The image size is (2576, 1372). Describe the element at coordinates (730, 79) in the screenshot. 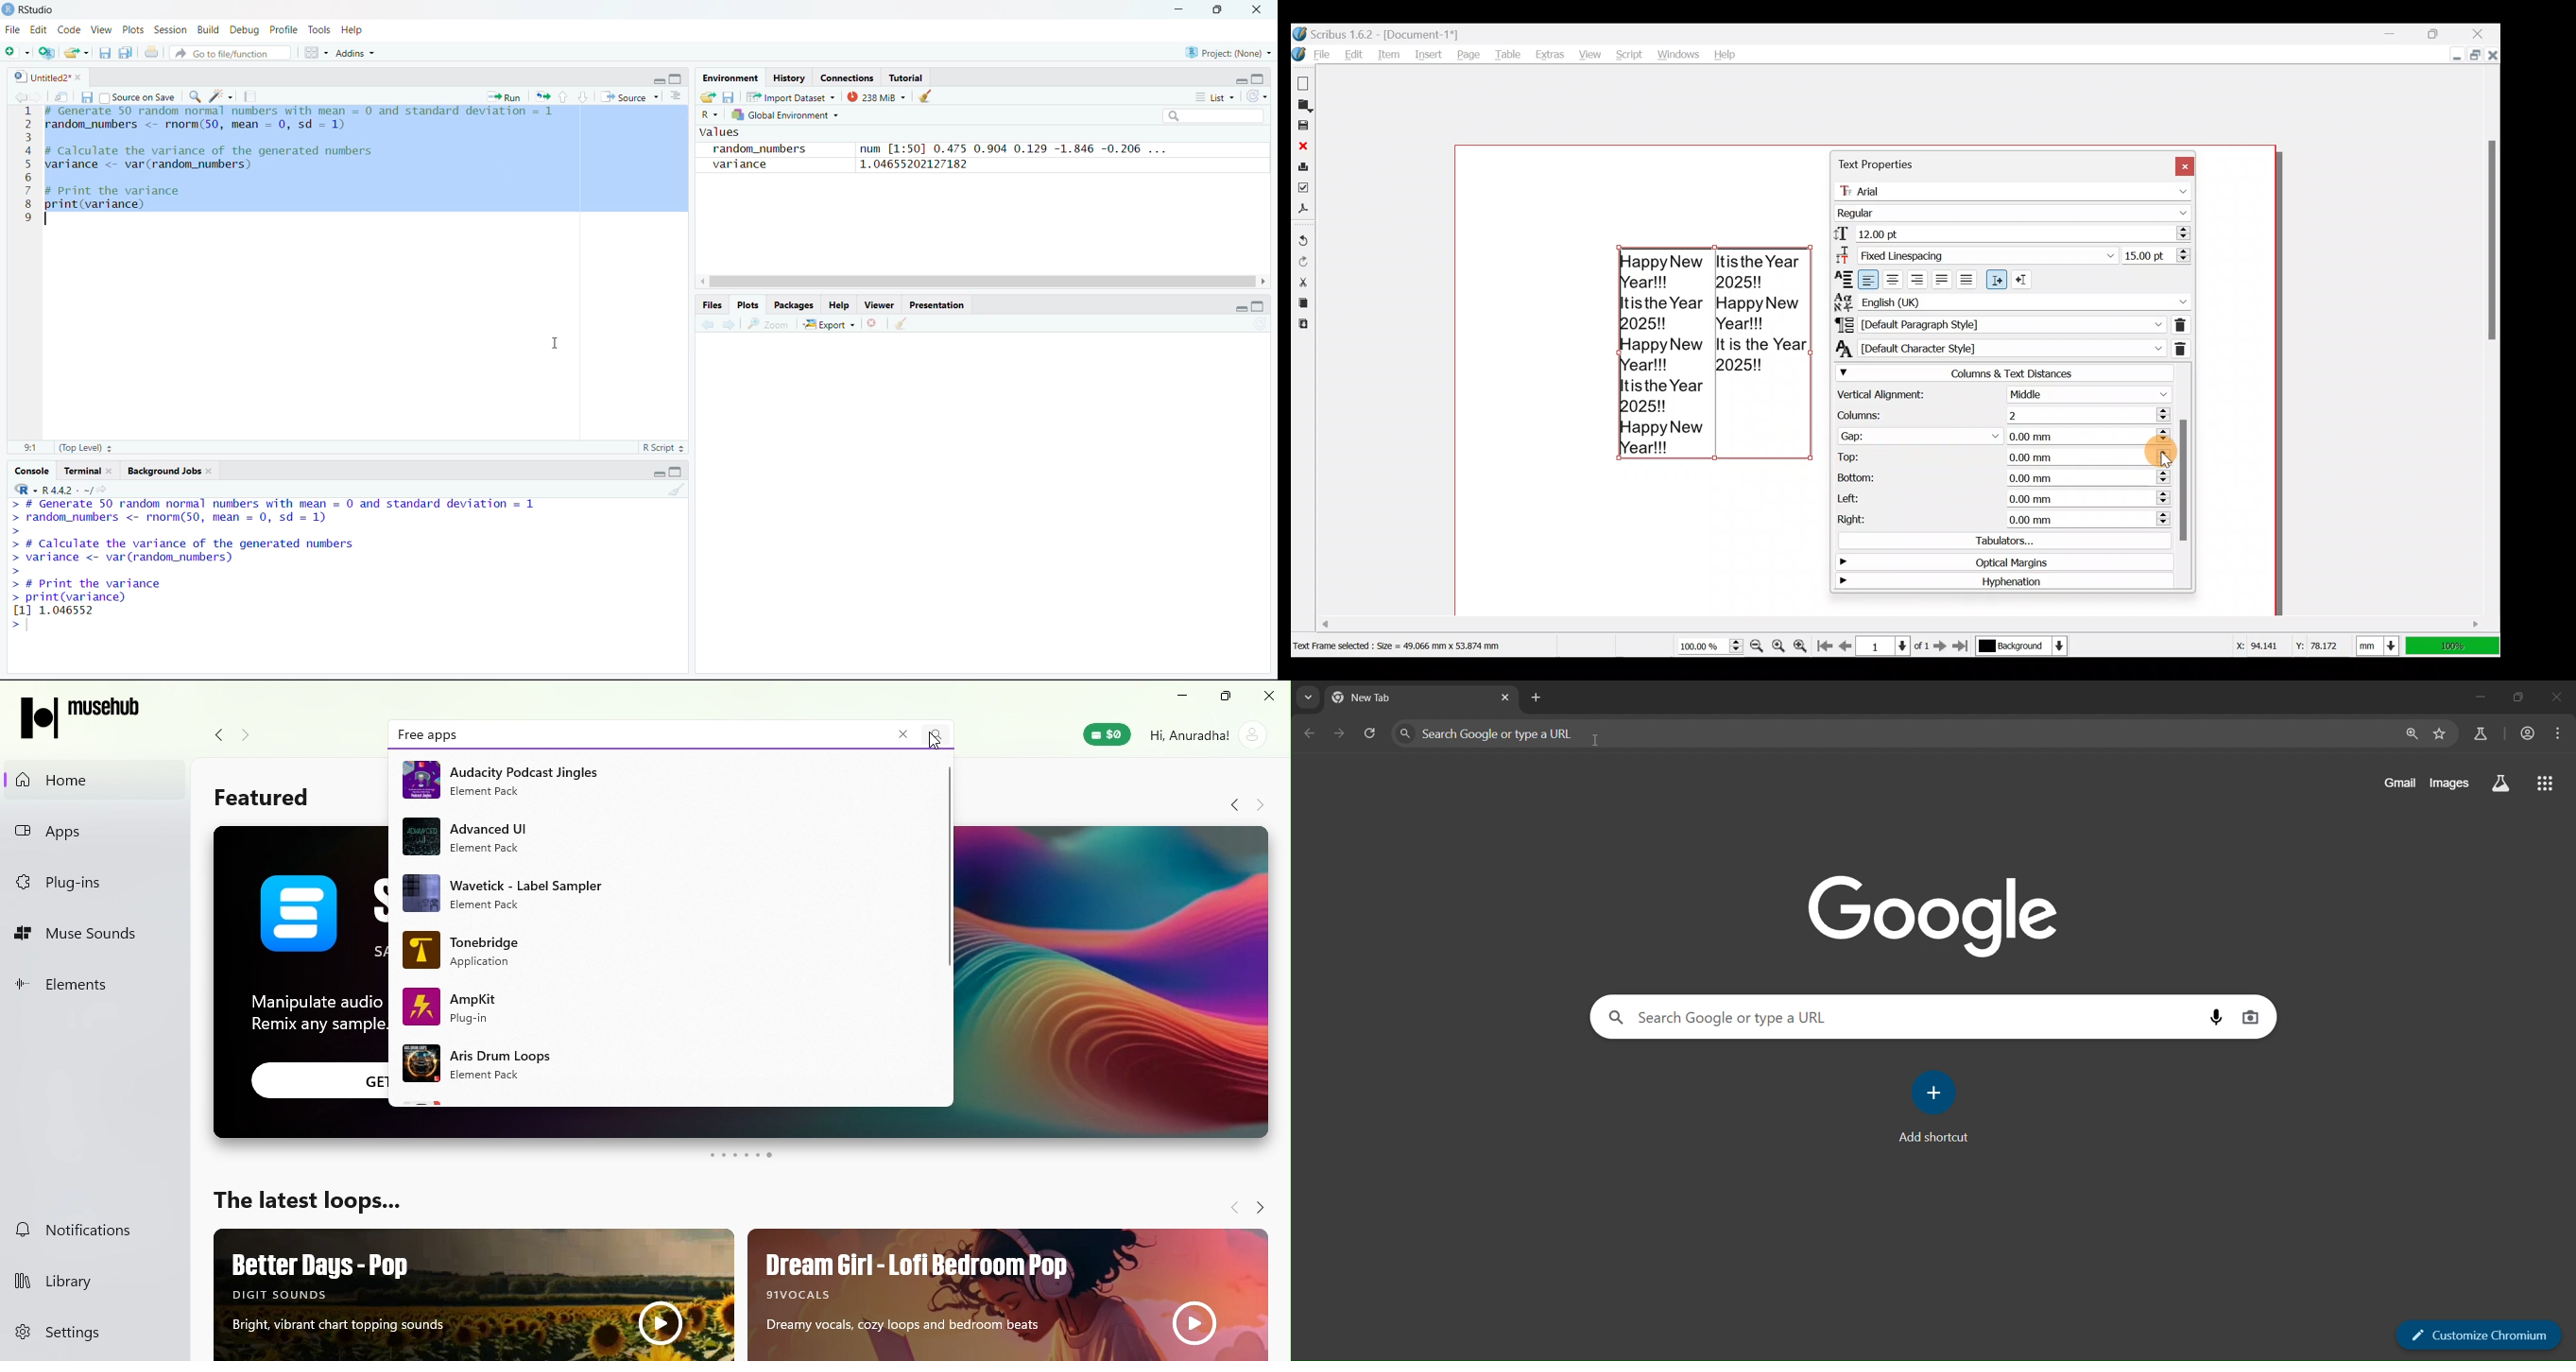

I see `Environment` at that location.